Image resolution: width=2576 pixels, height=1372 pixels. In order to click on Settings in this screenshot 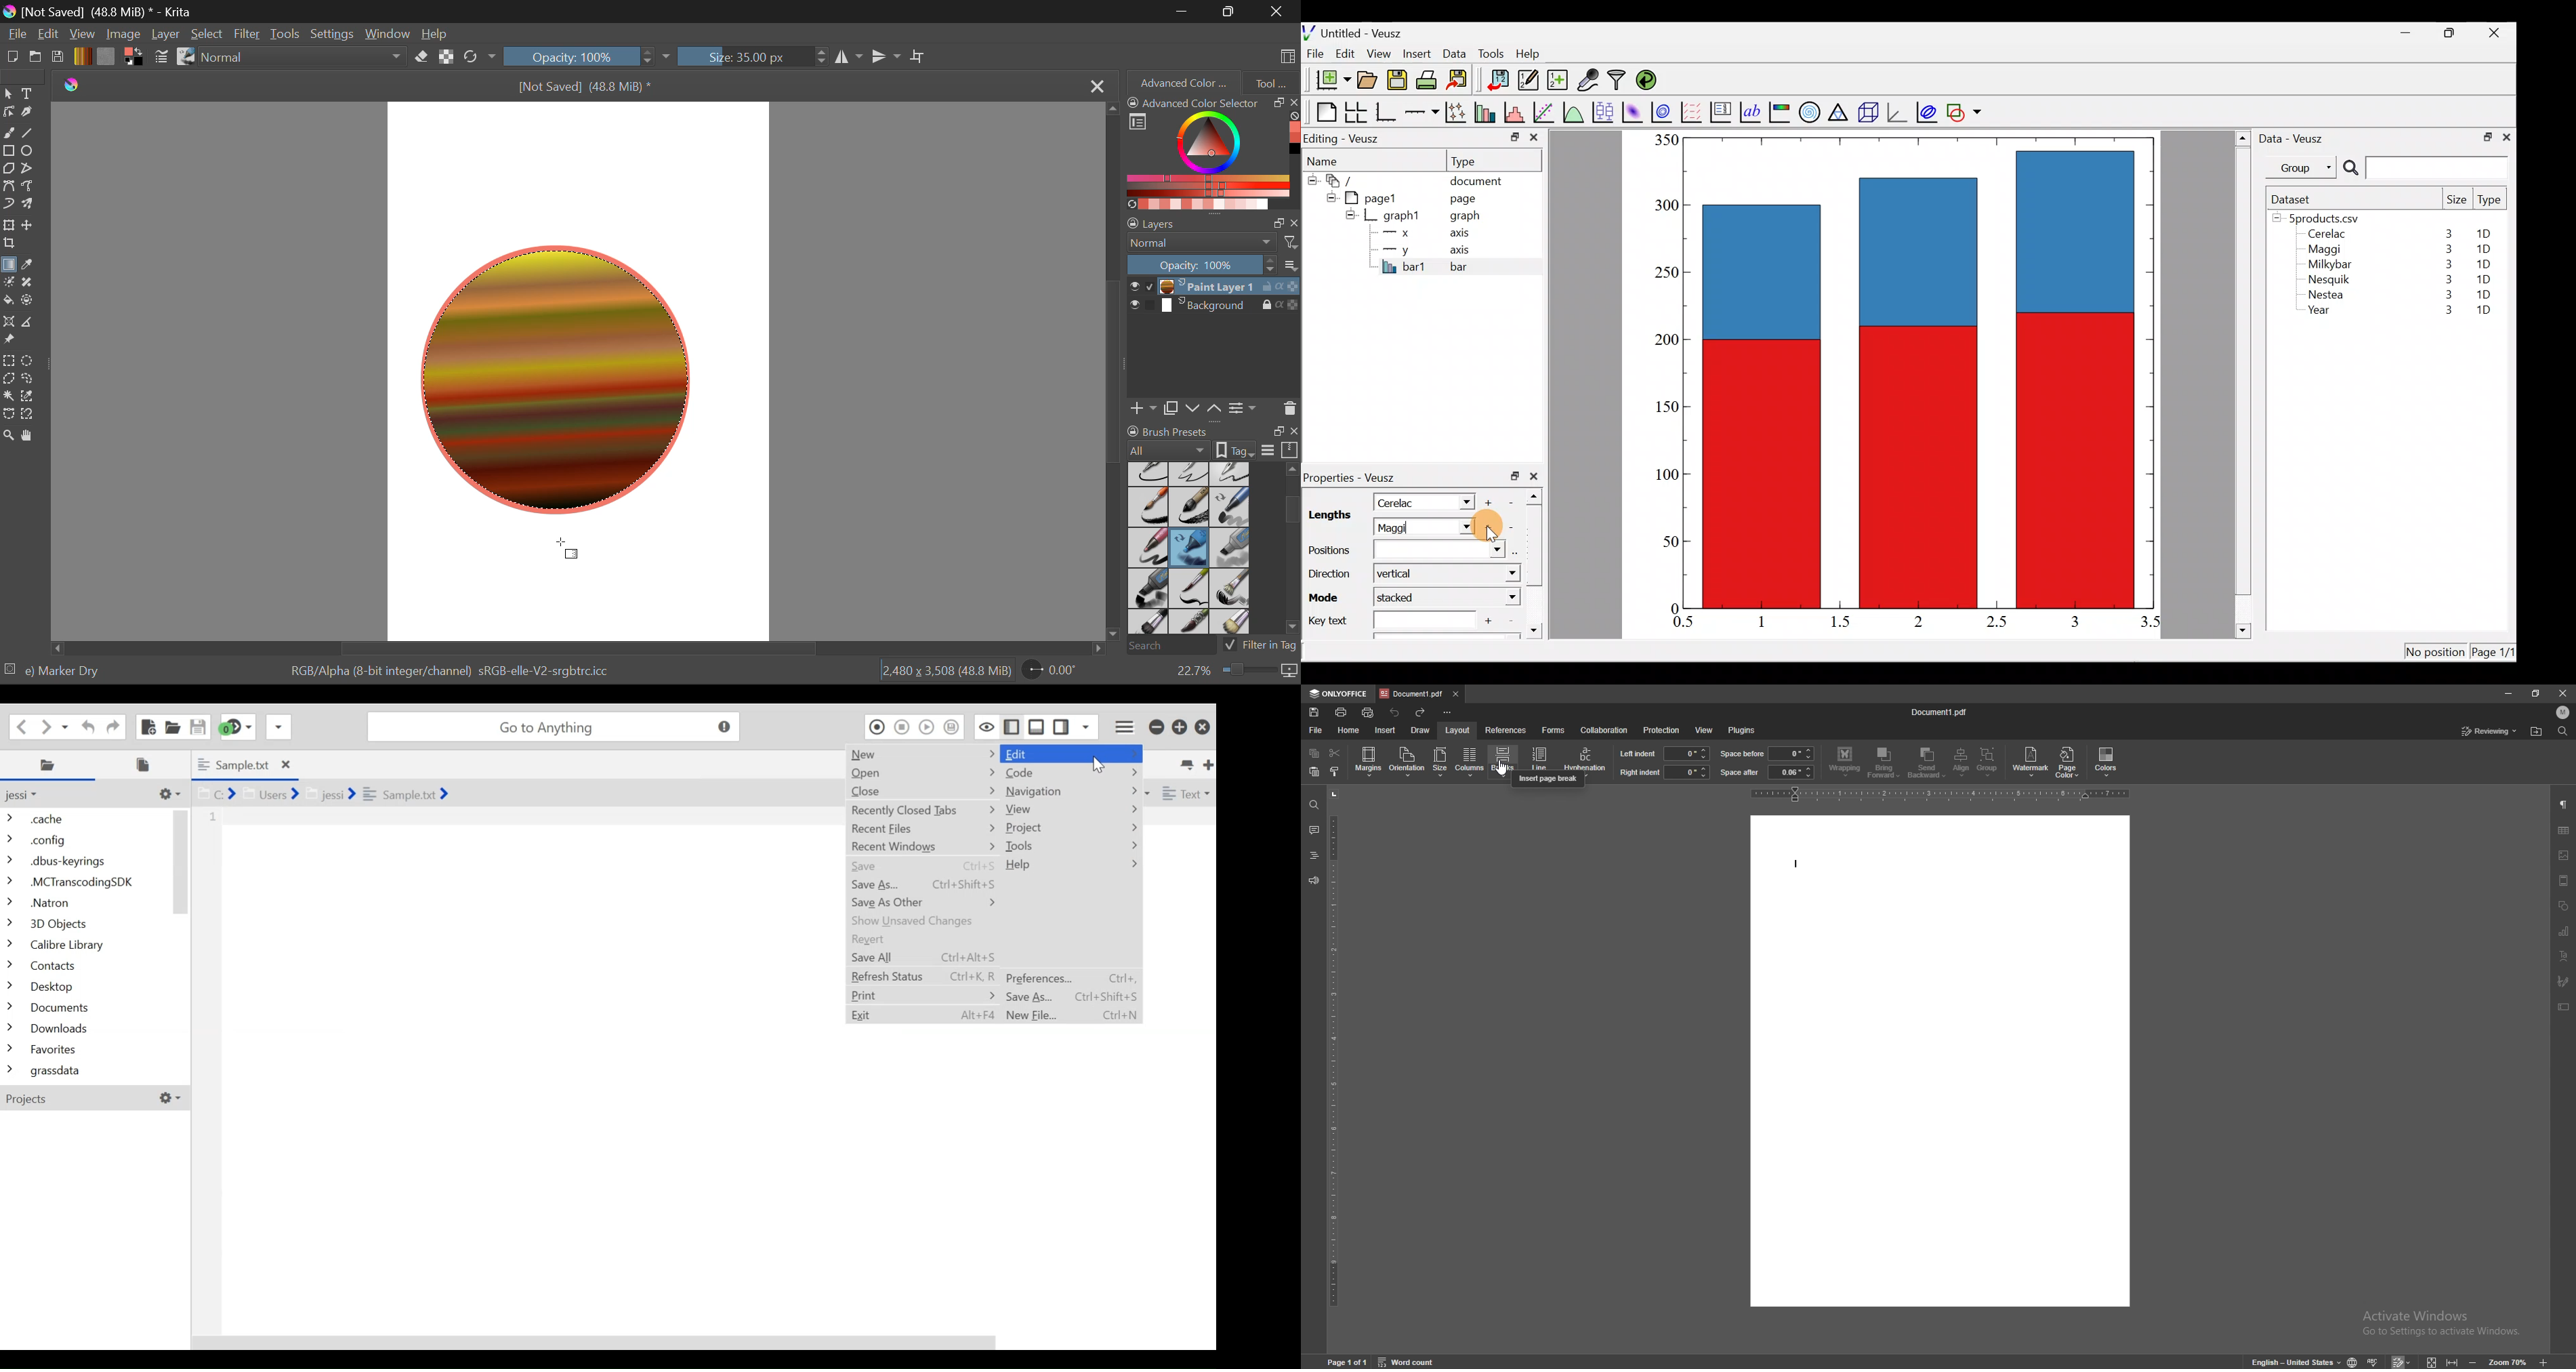, I will do `click(1243, 407)`.